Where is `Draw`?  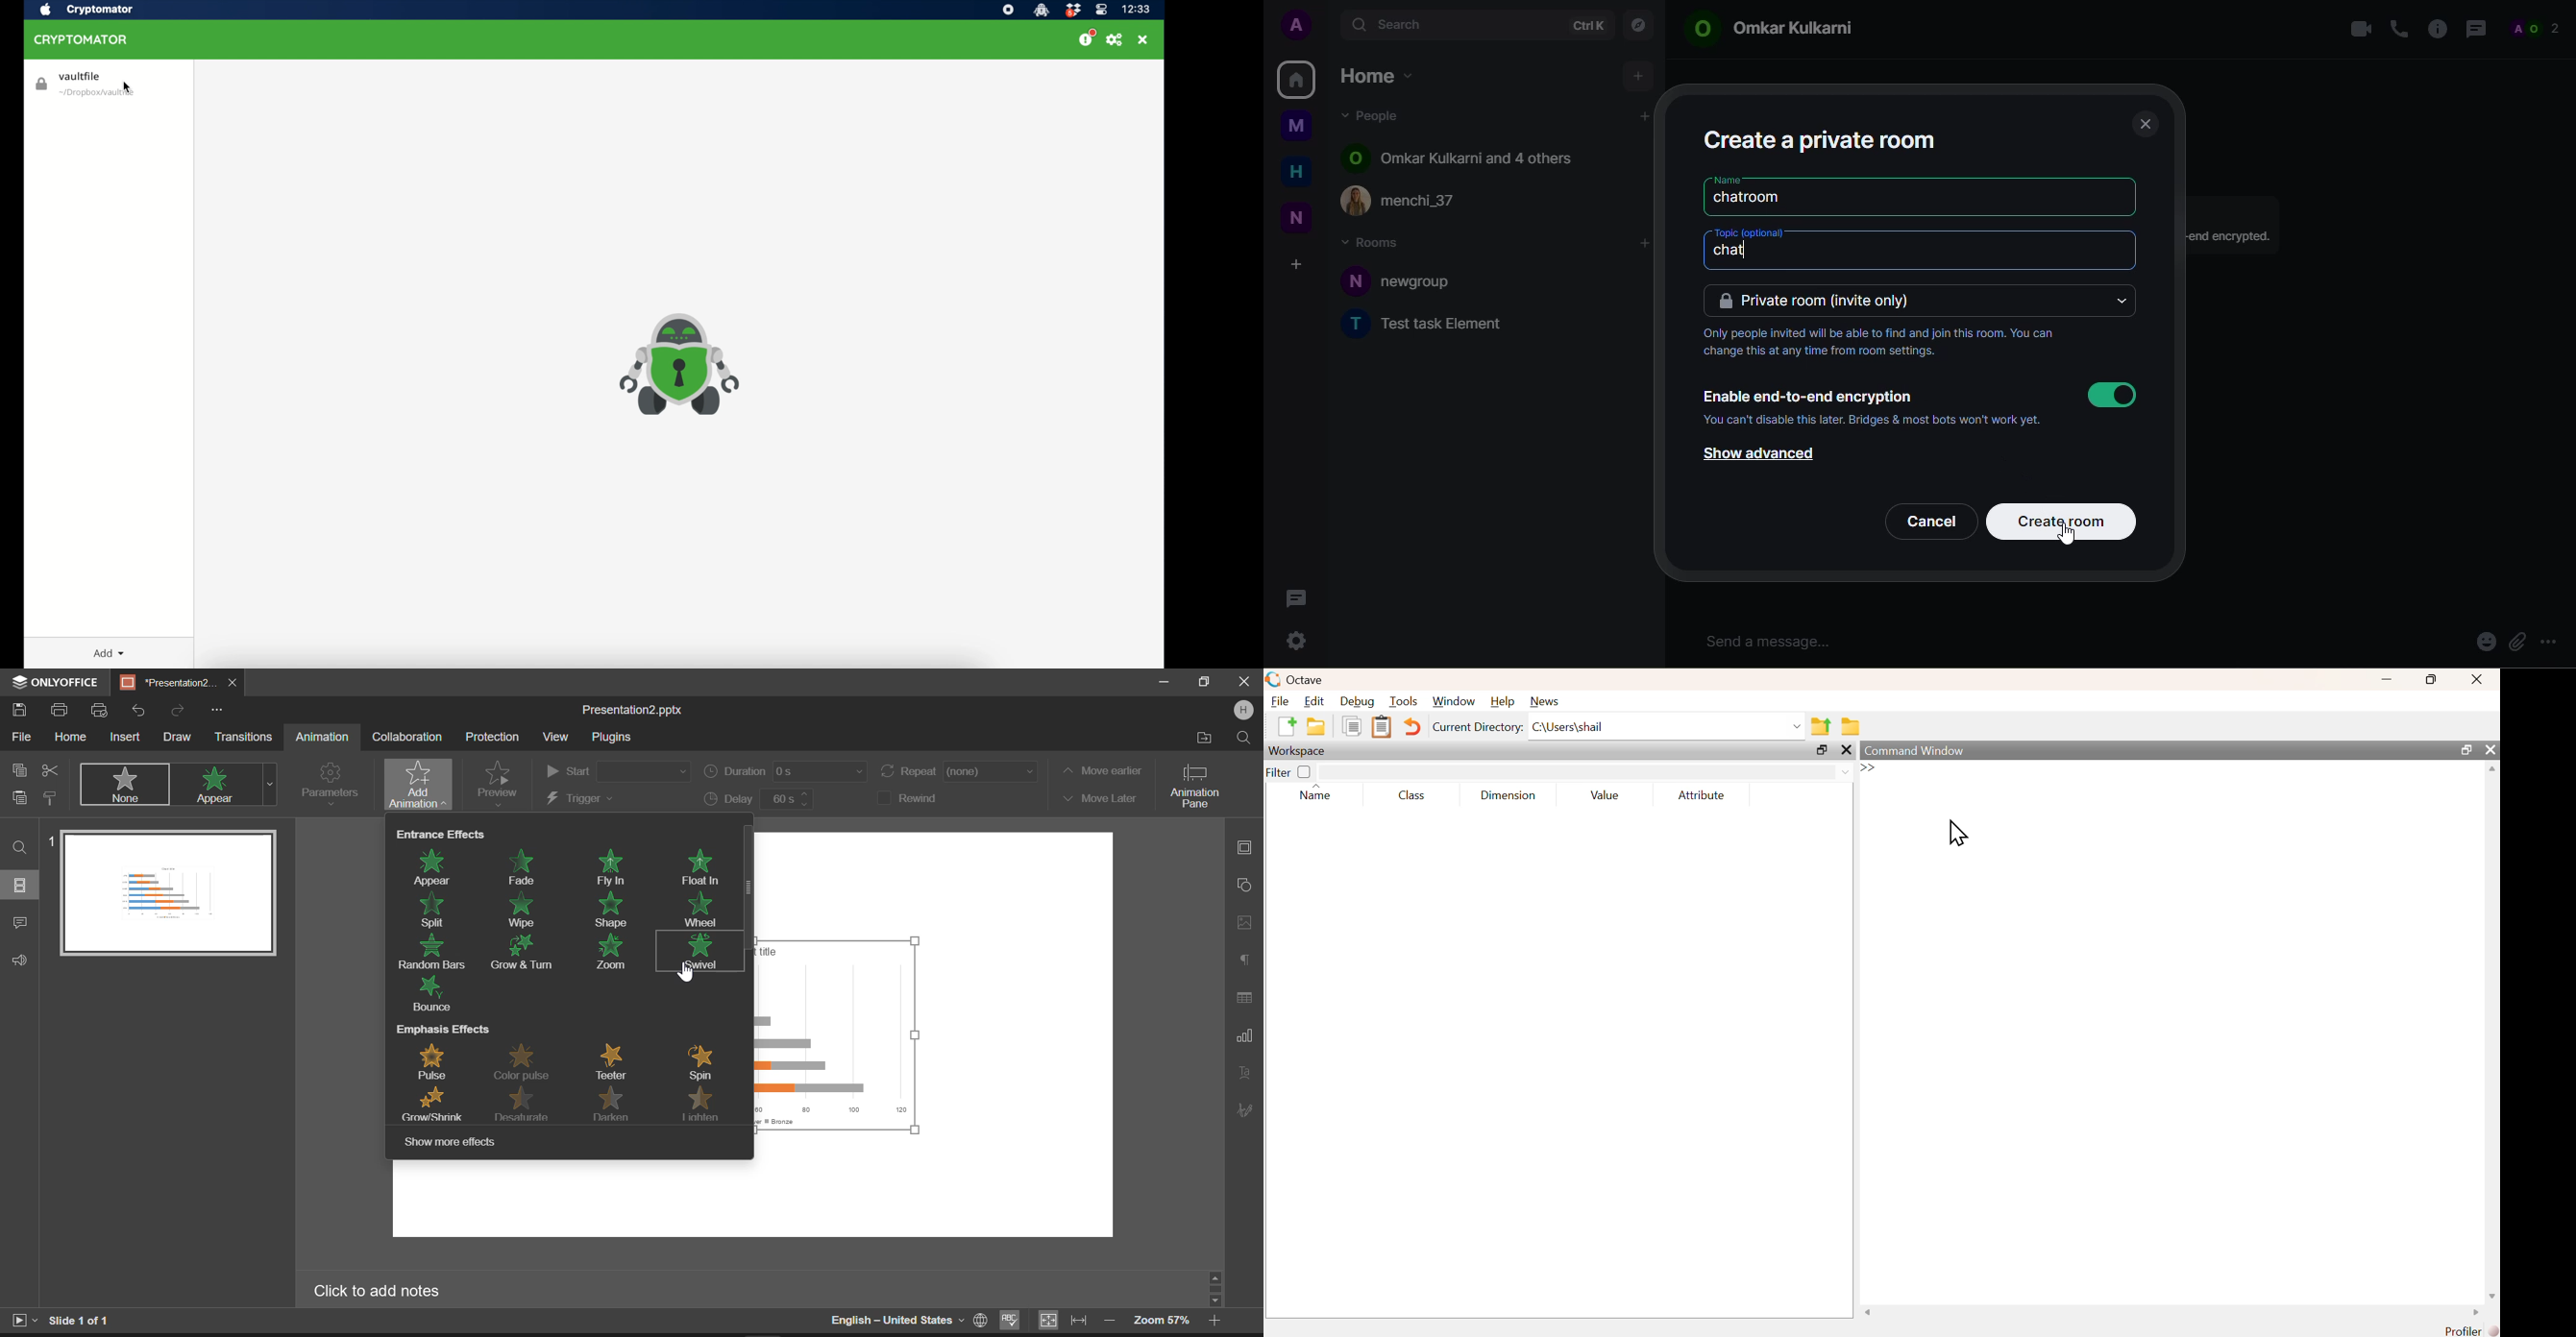 Draw is located at coordinates (178, 736).